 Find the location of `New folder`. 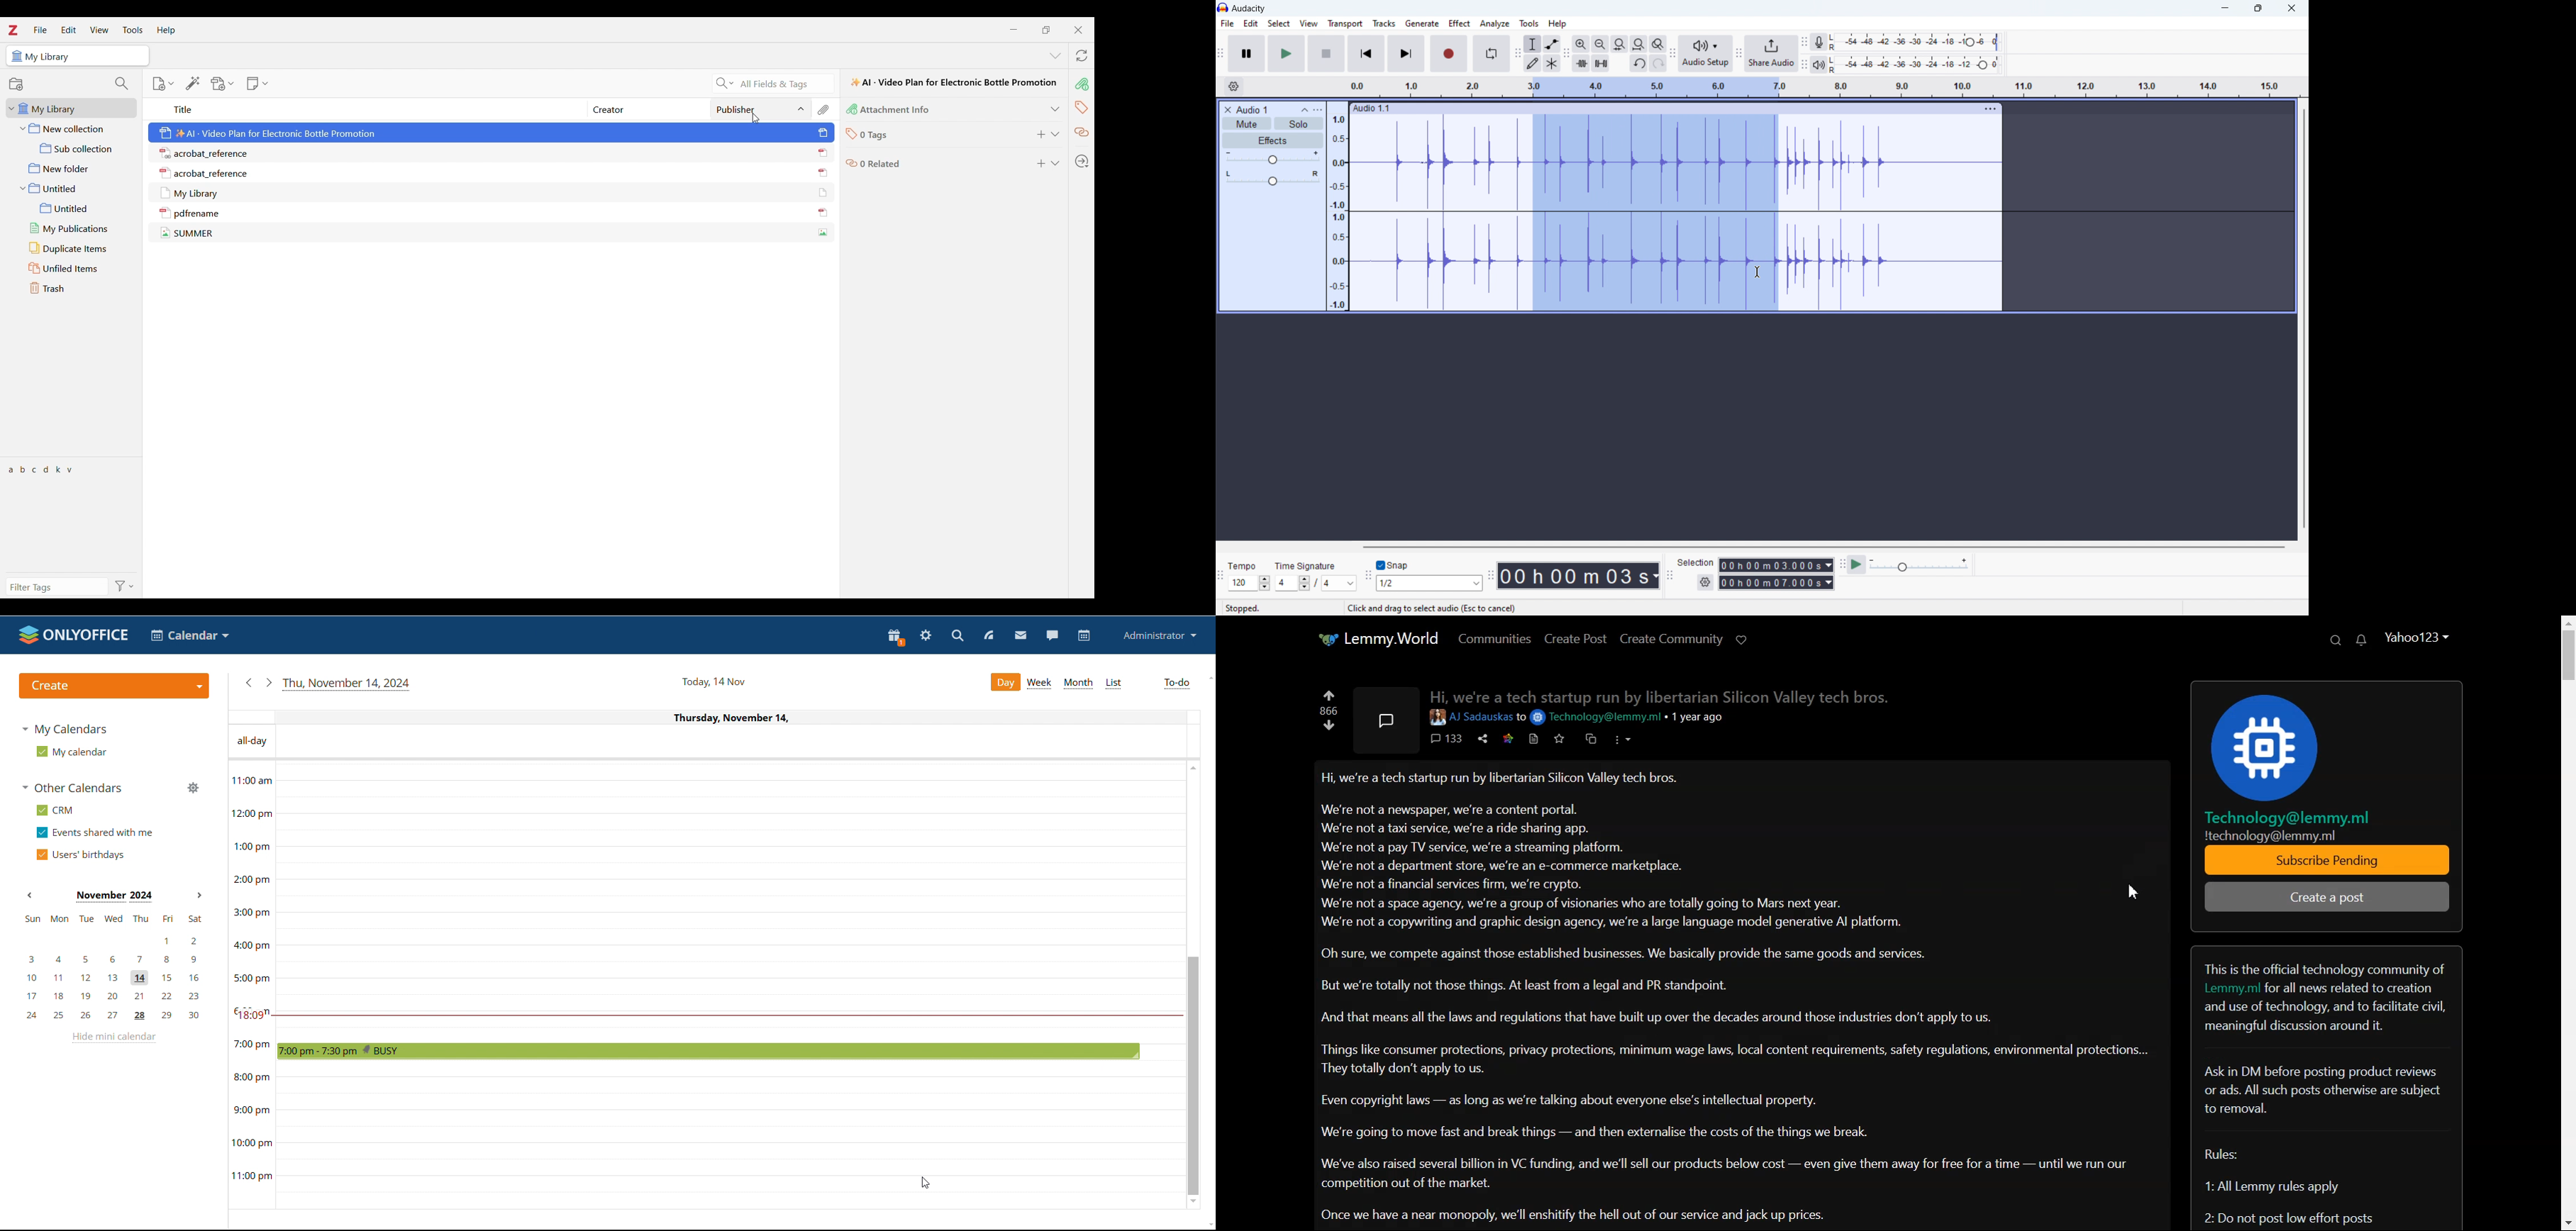

New folder is located at coordinates (72, 168).